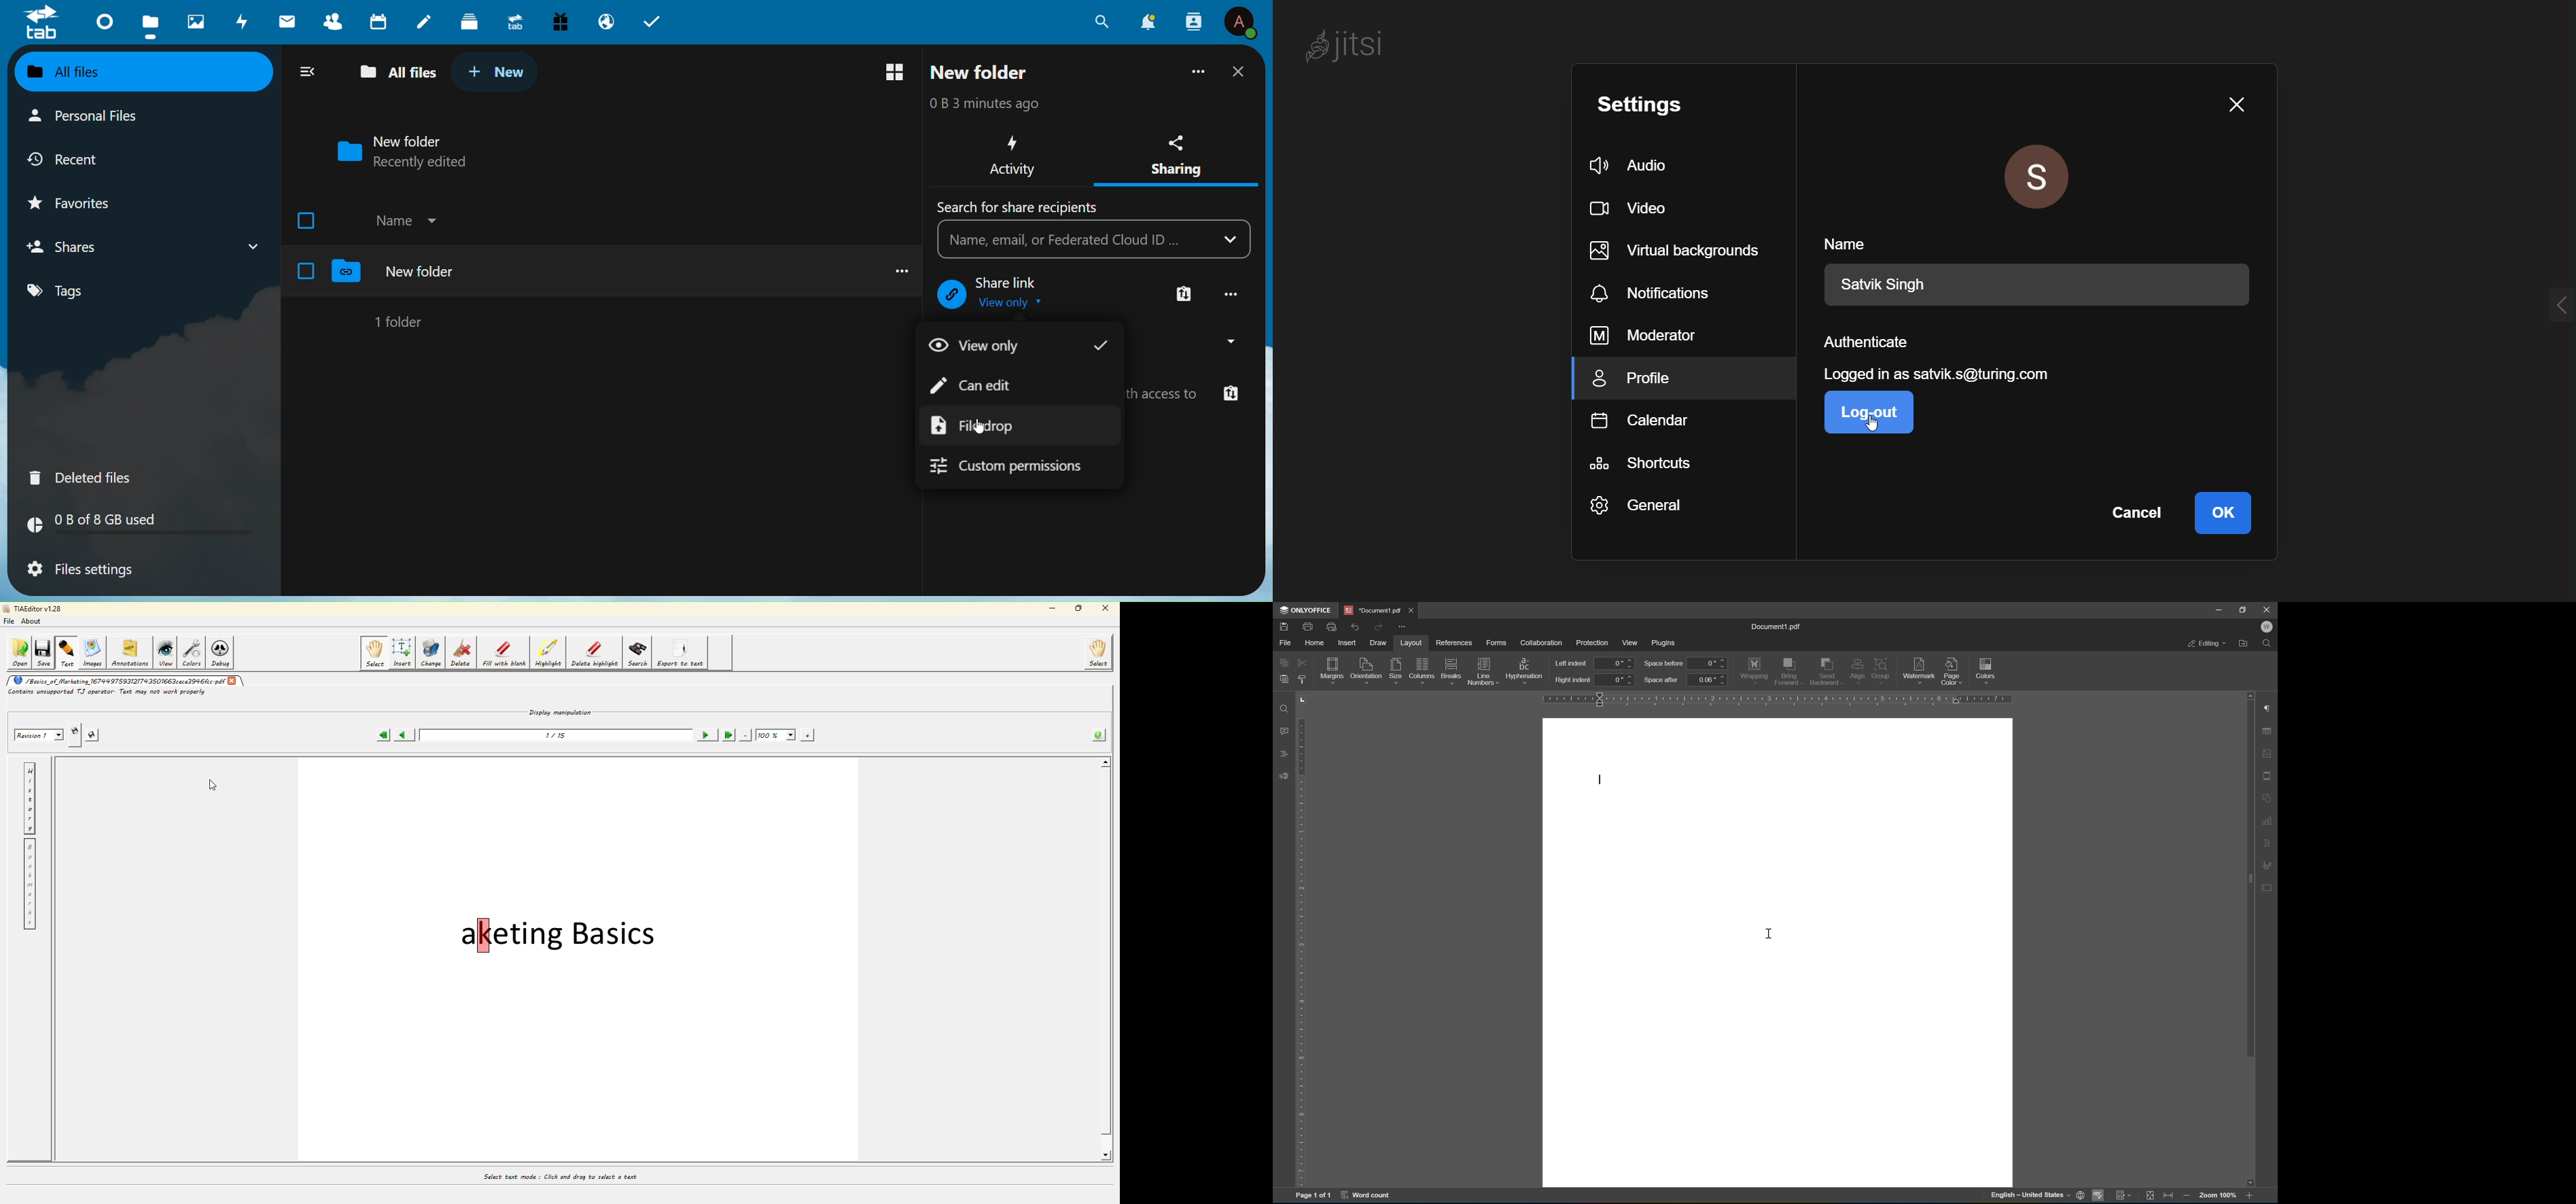 This screenshot has height=1204, width=2576. I want to click on Activity, so click(239, 22).